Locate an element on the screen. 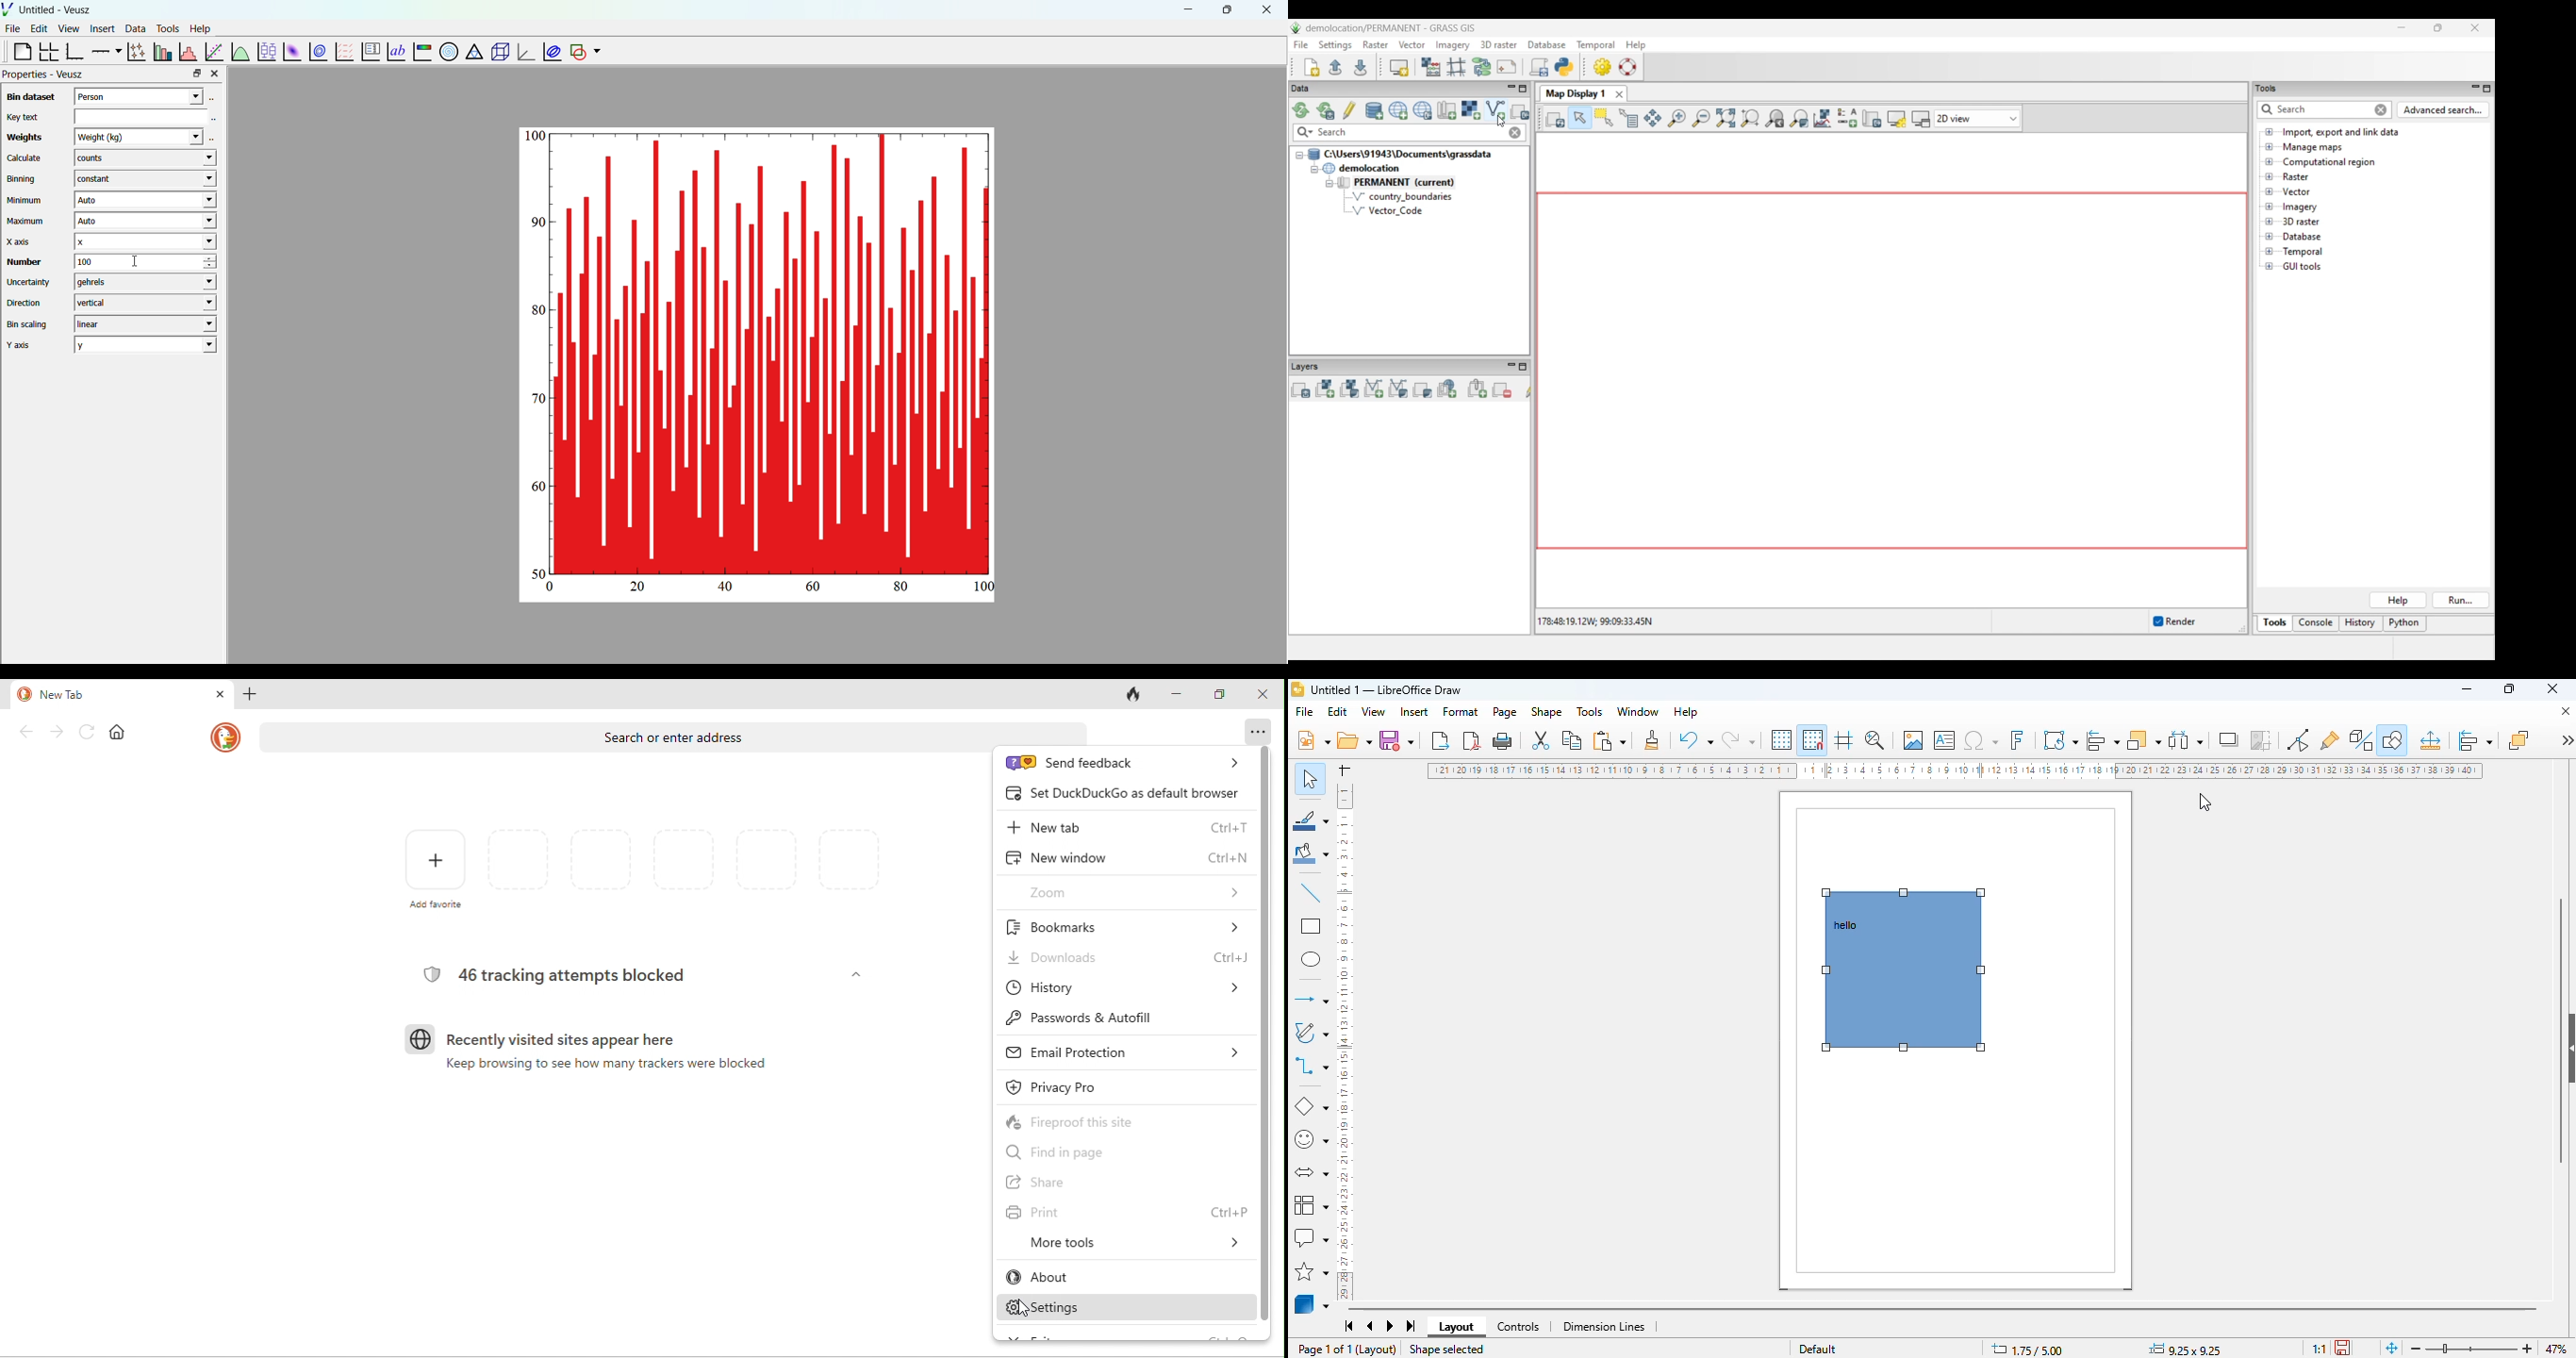 Image resolution: width=2576 pixels, height=1372 pixels. shape is located at coordinates (1546, 712).